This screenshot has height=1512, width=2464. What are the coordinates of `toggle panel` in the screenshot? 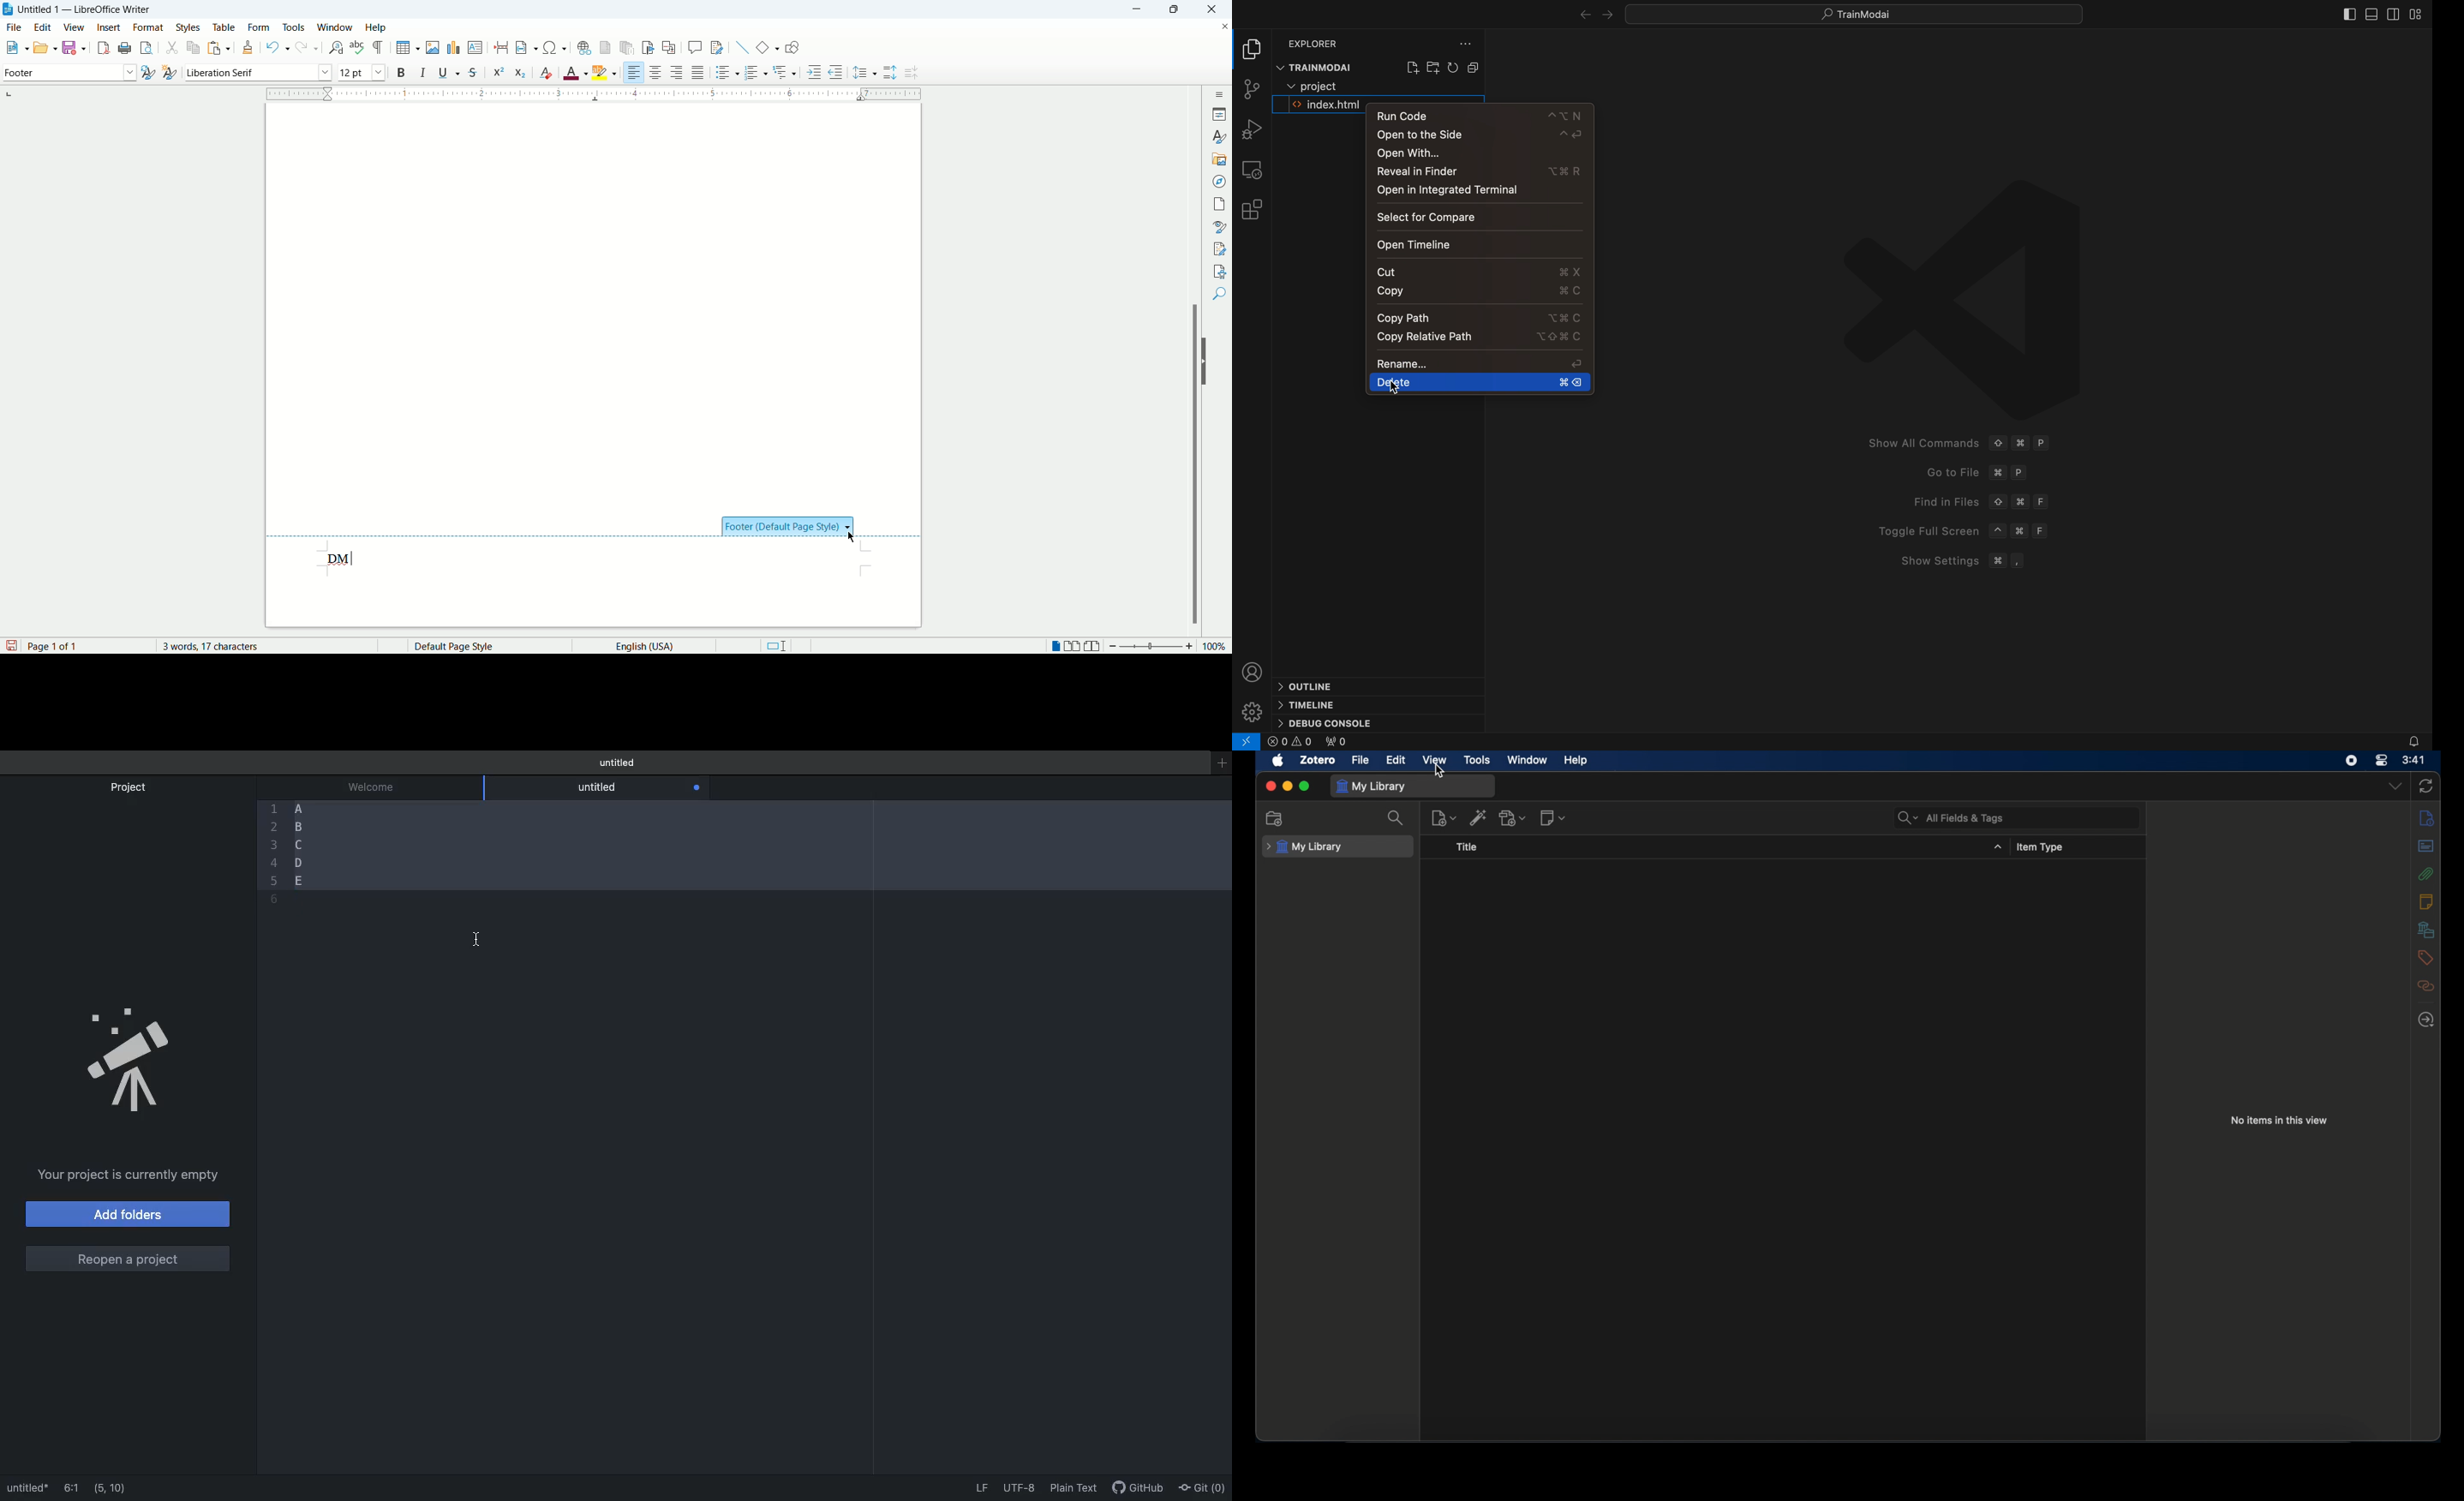 It's located at (2372, 15).